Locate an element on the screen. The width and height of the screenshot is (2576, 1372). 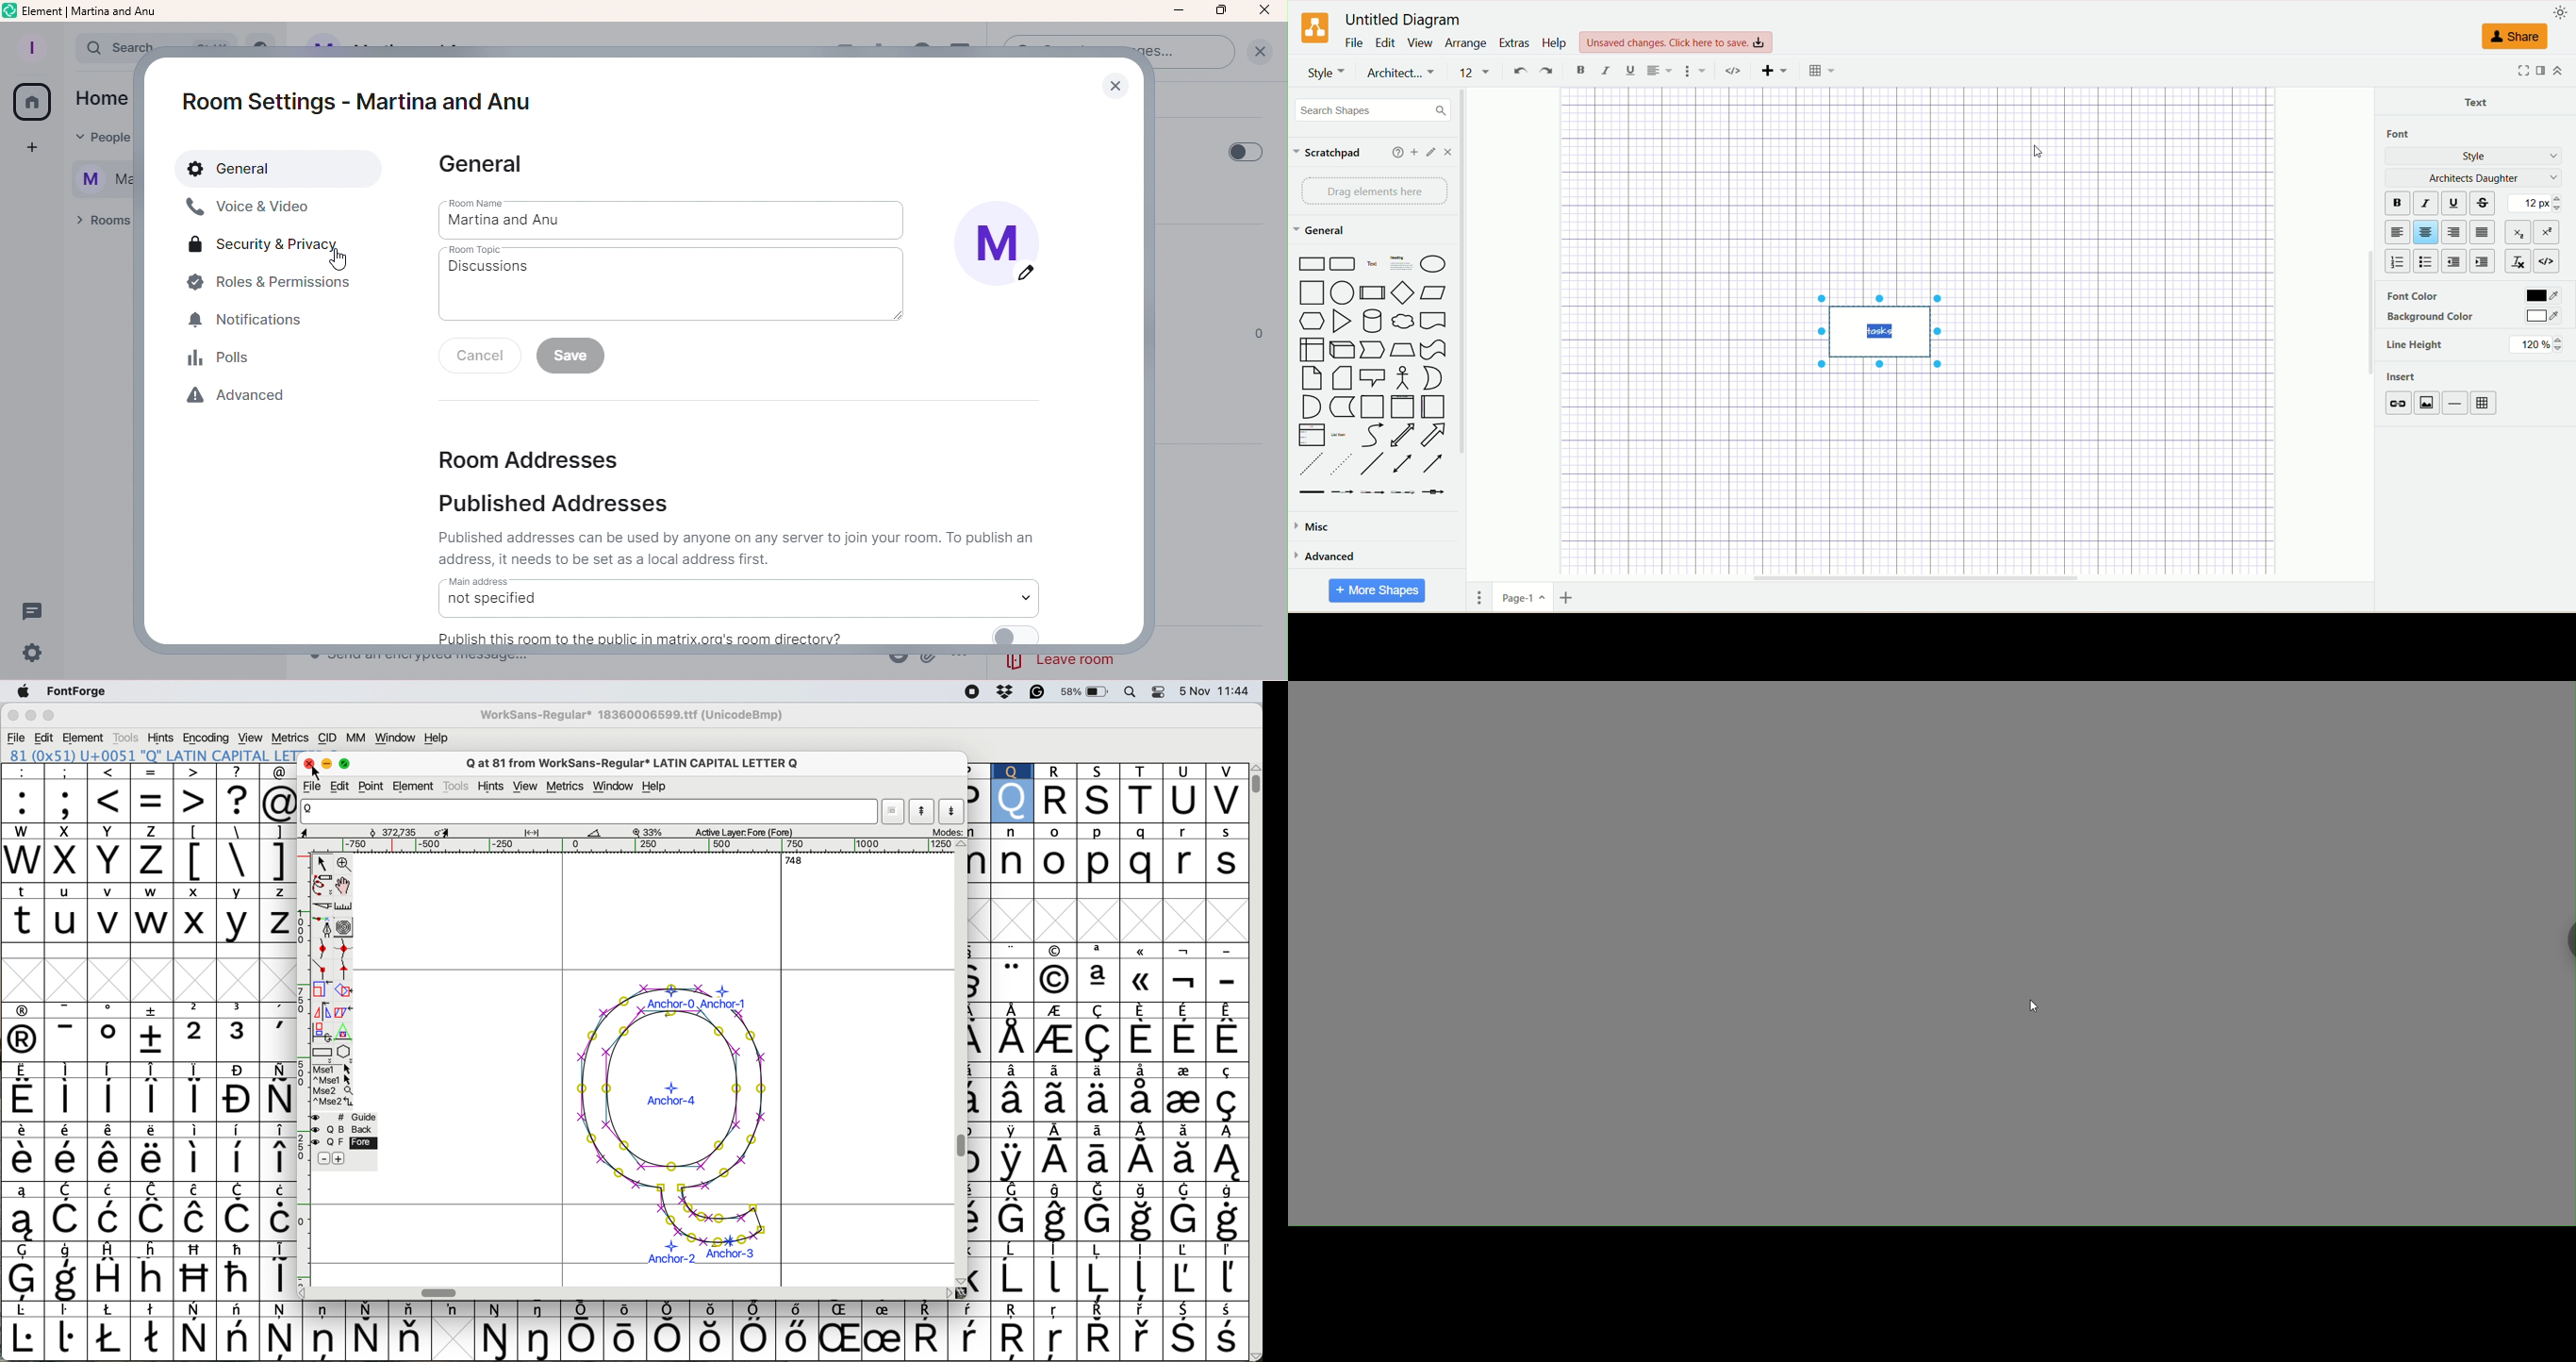
appearance is located at coordinates (2559, 13).